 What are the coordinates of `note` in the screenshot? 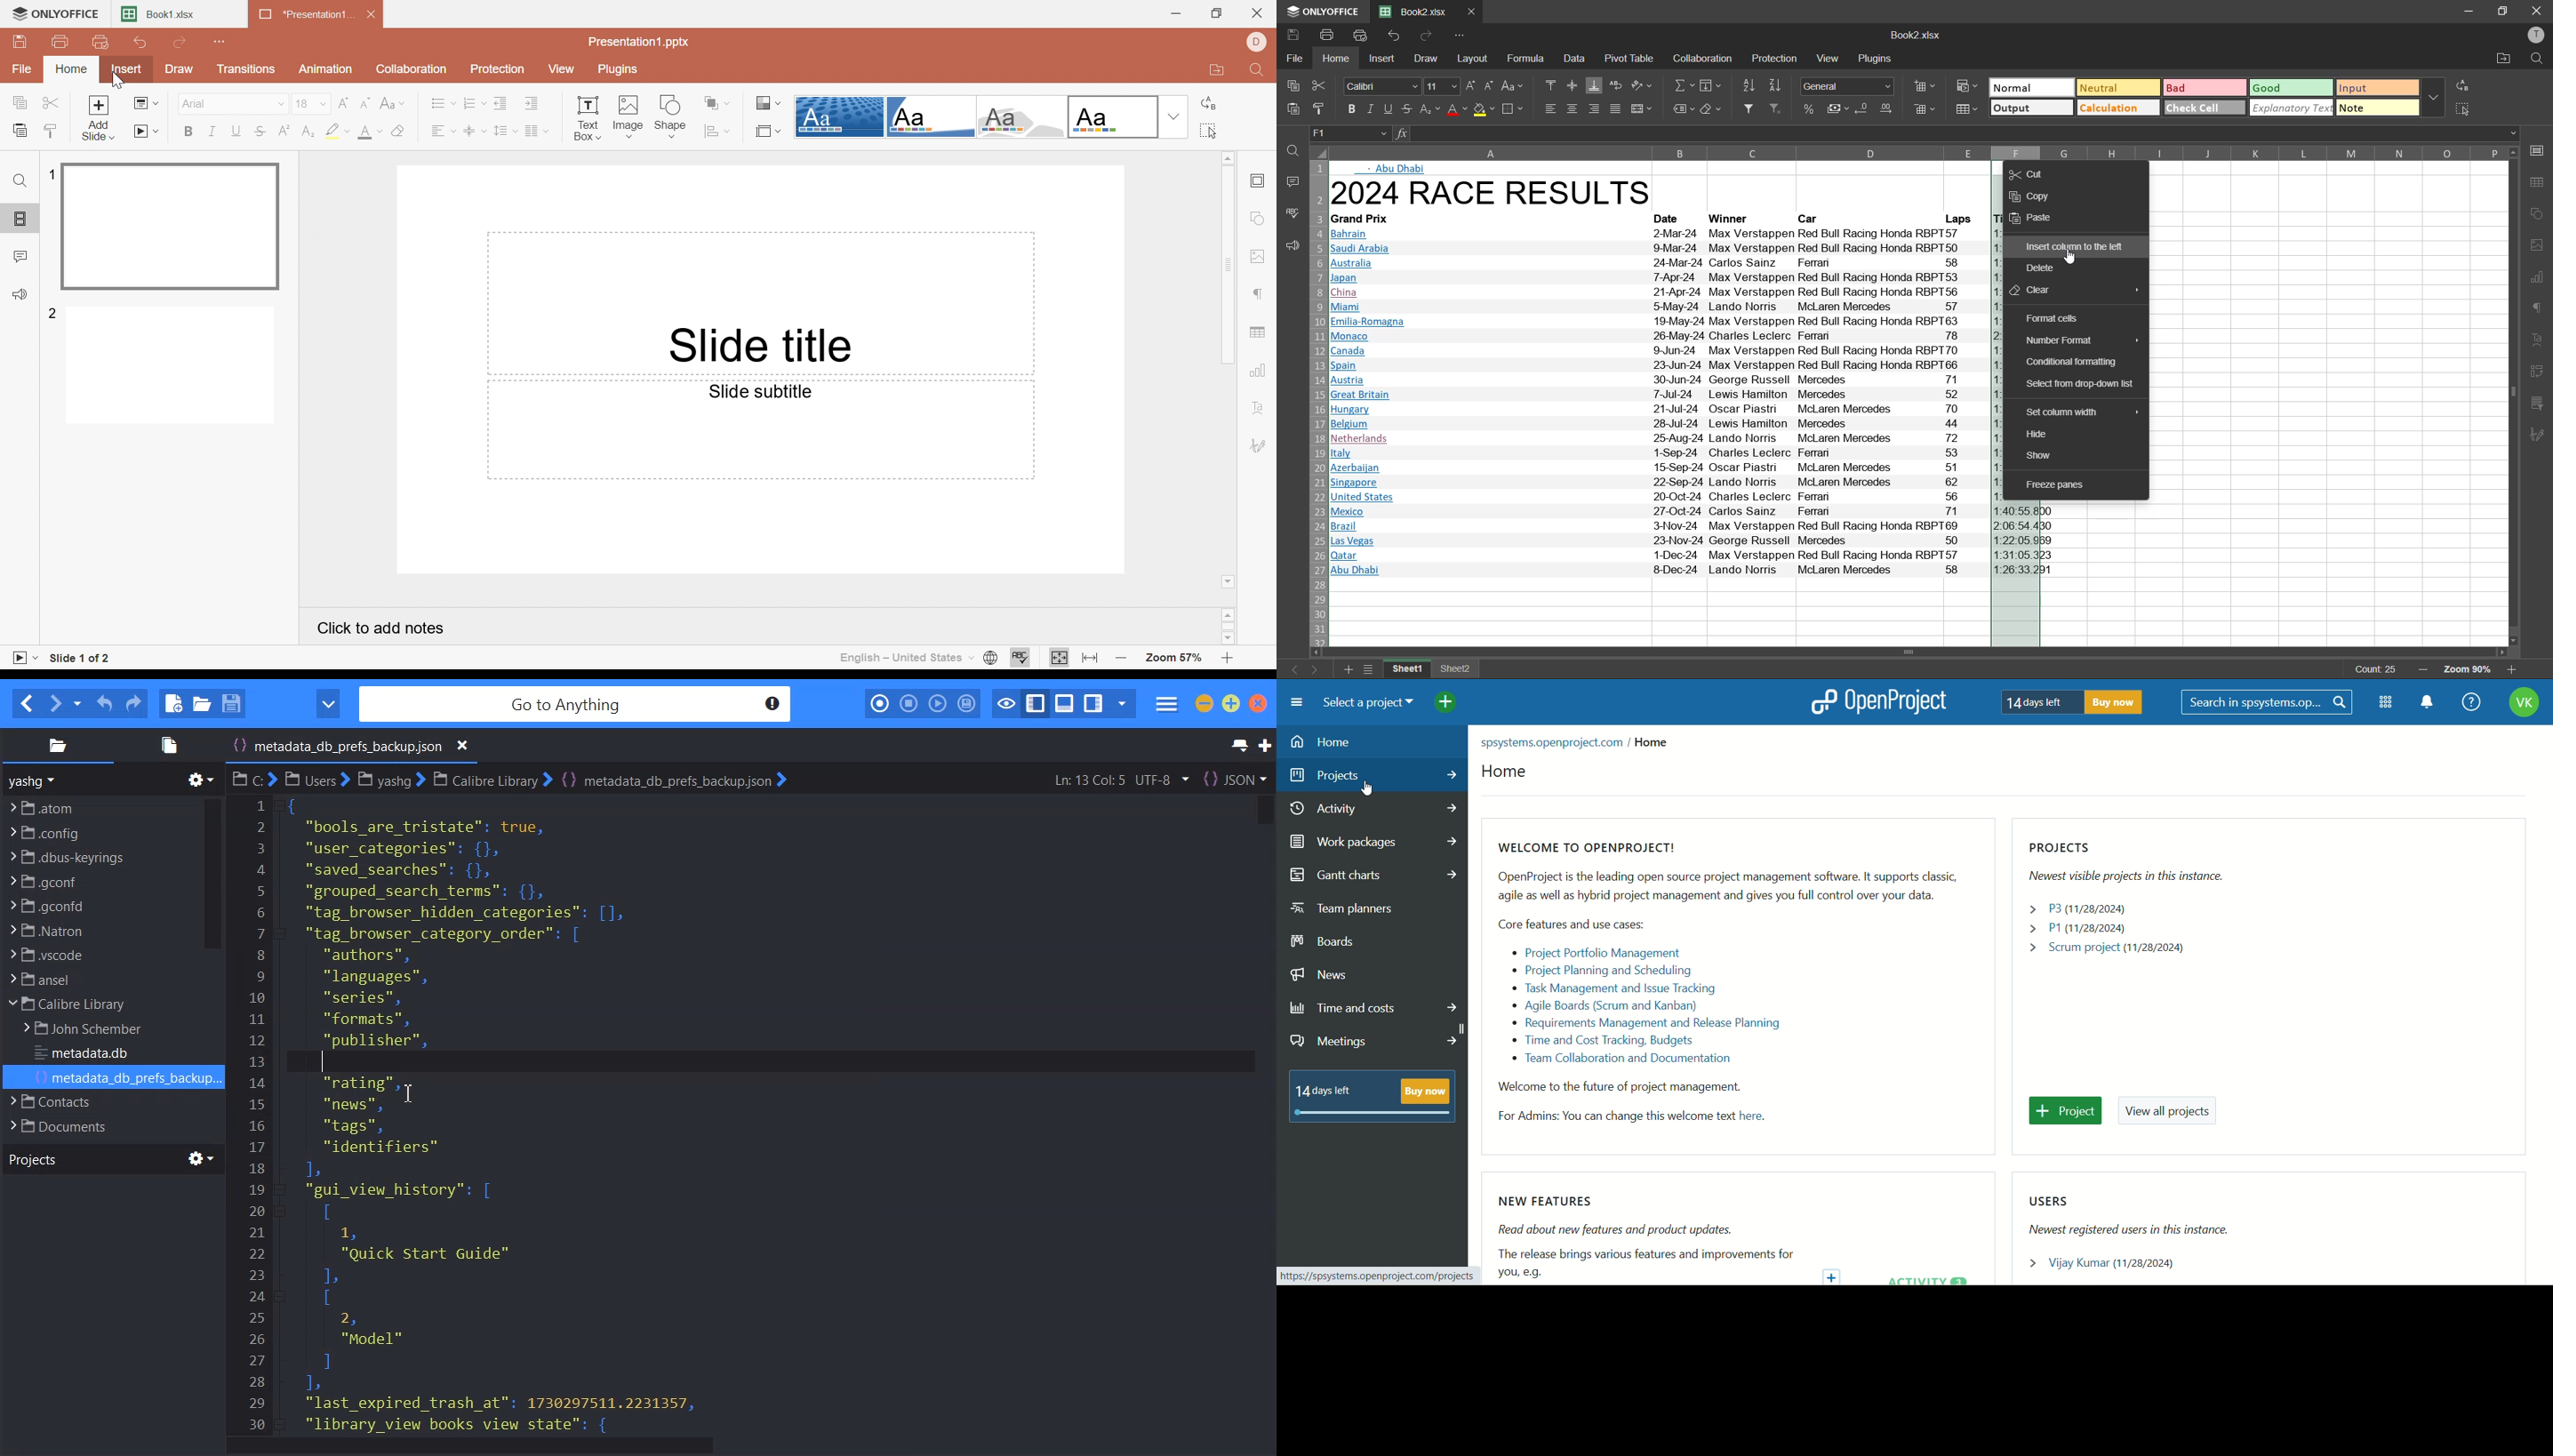 It's located at (2377, 108).